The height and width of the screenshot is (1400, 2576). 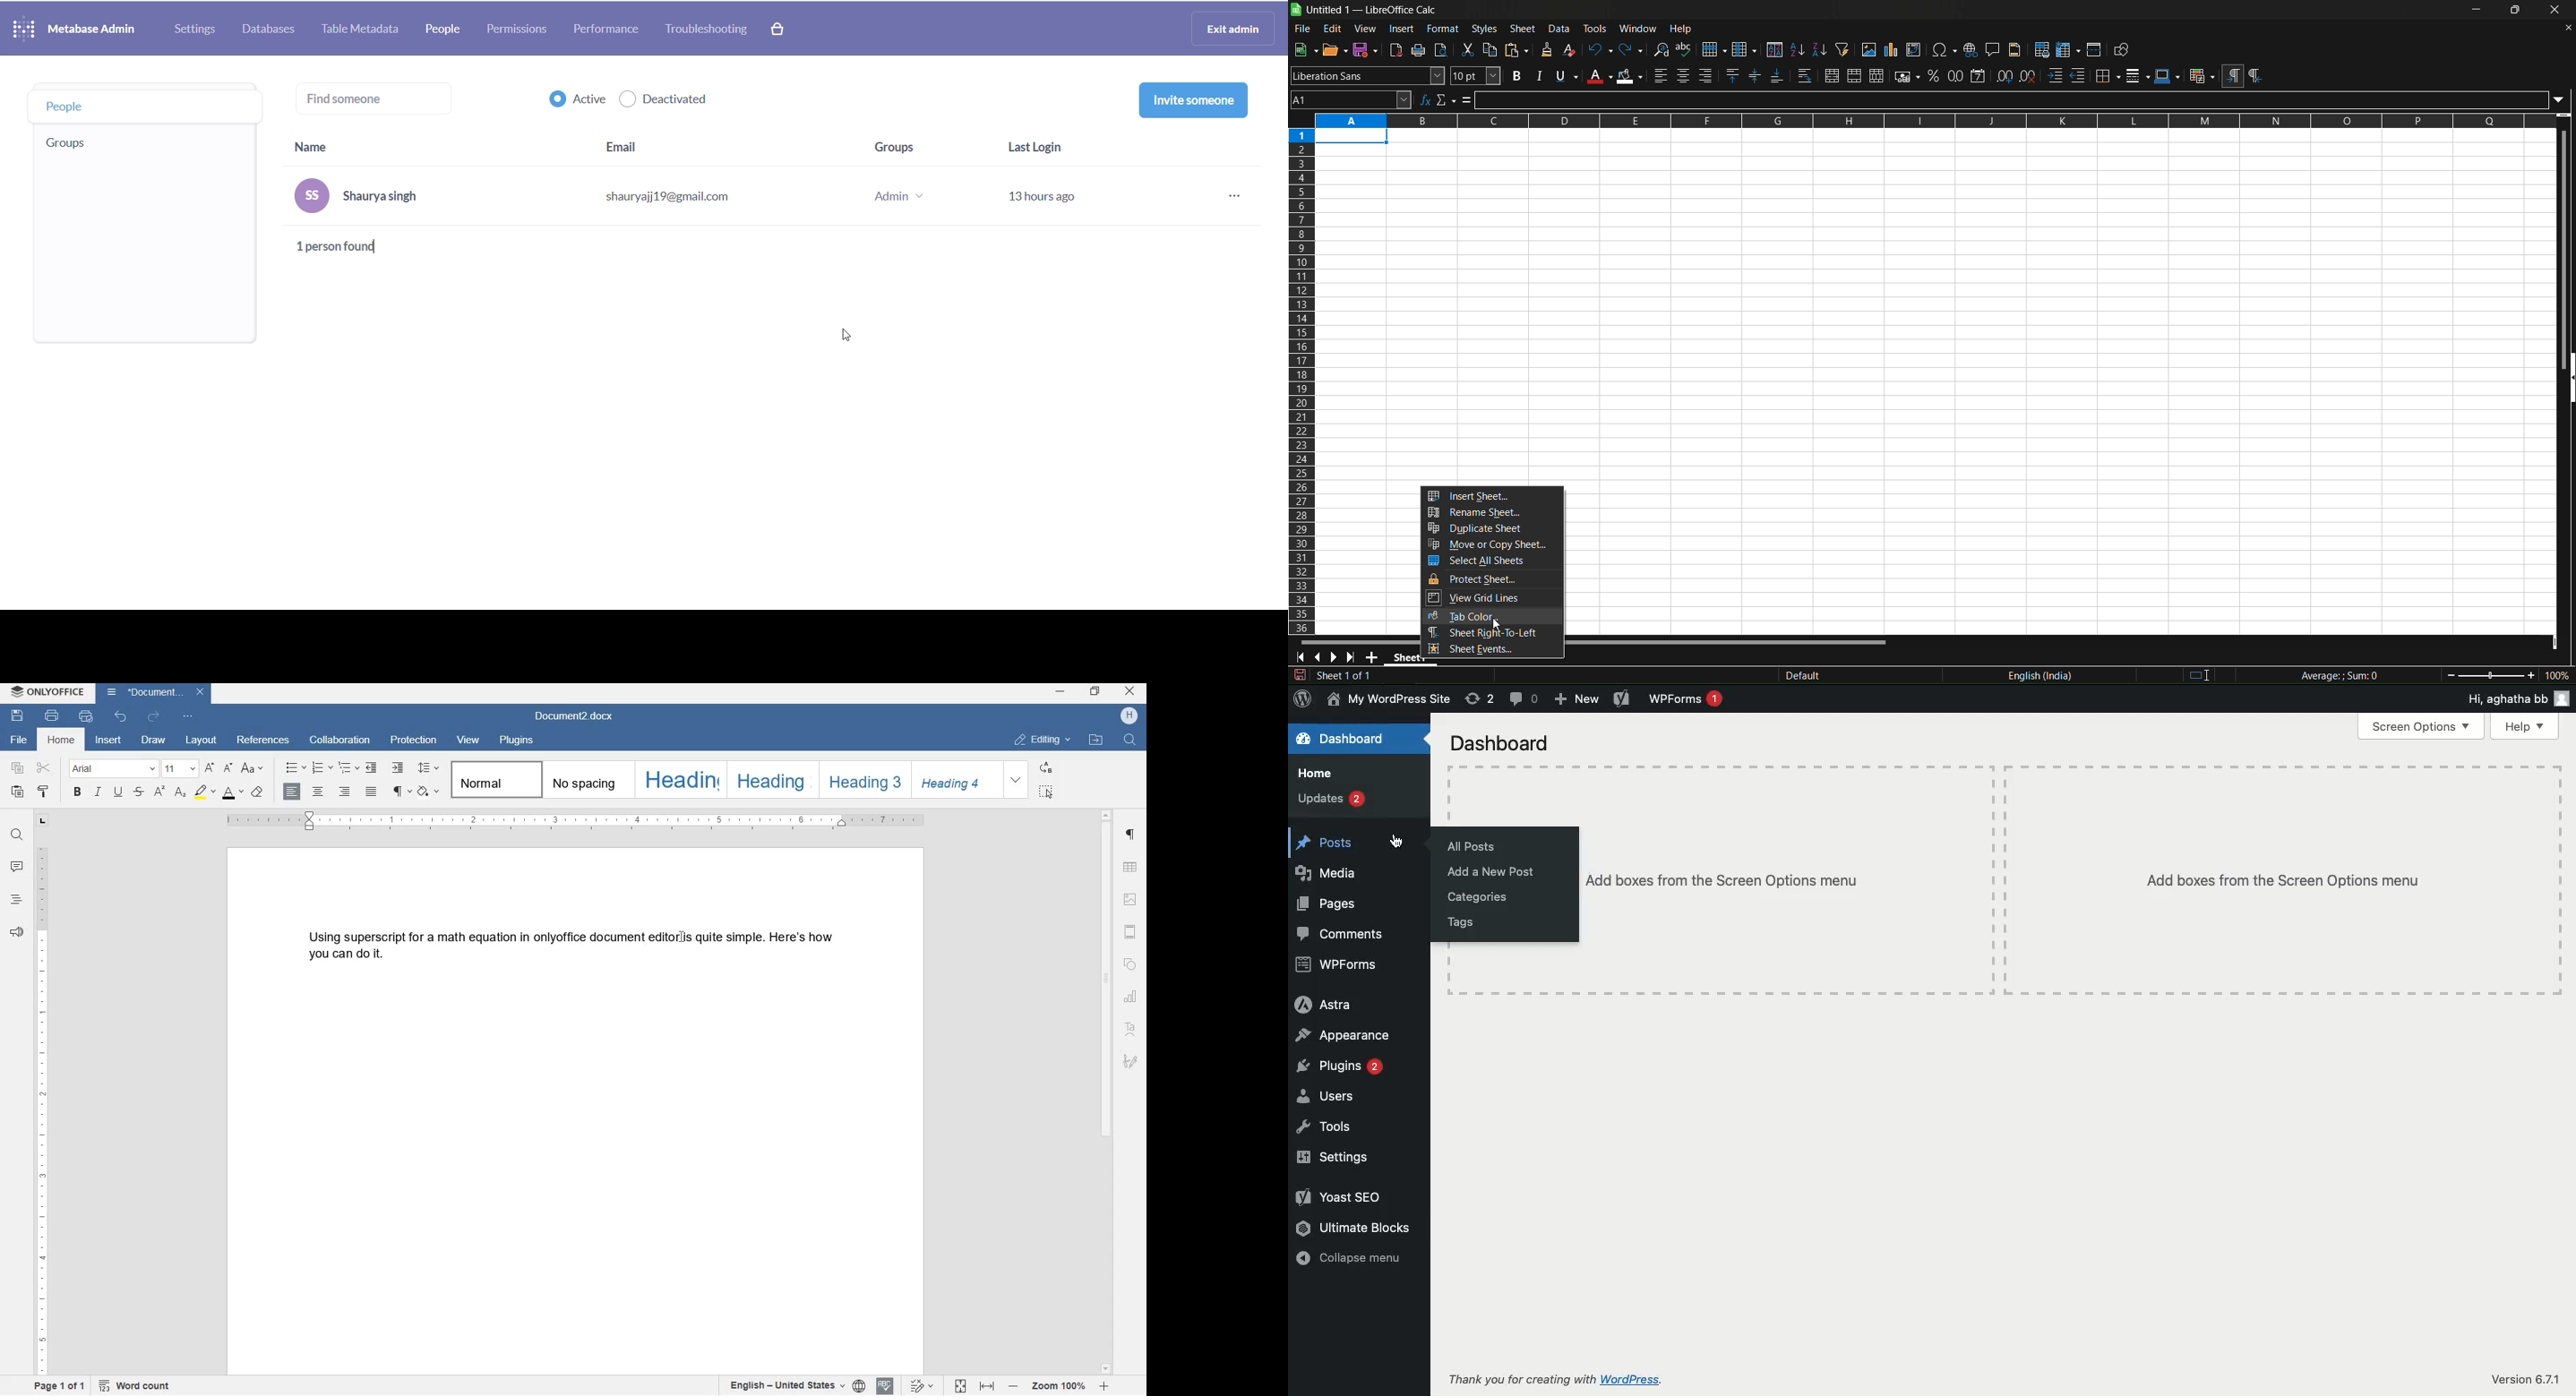 What do you see at coordinates (2167, 76) in the screenshot?
I see `border color` at bounding box center [2167, 76].